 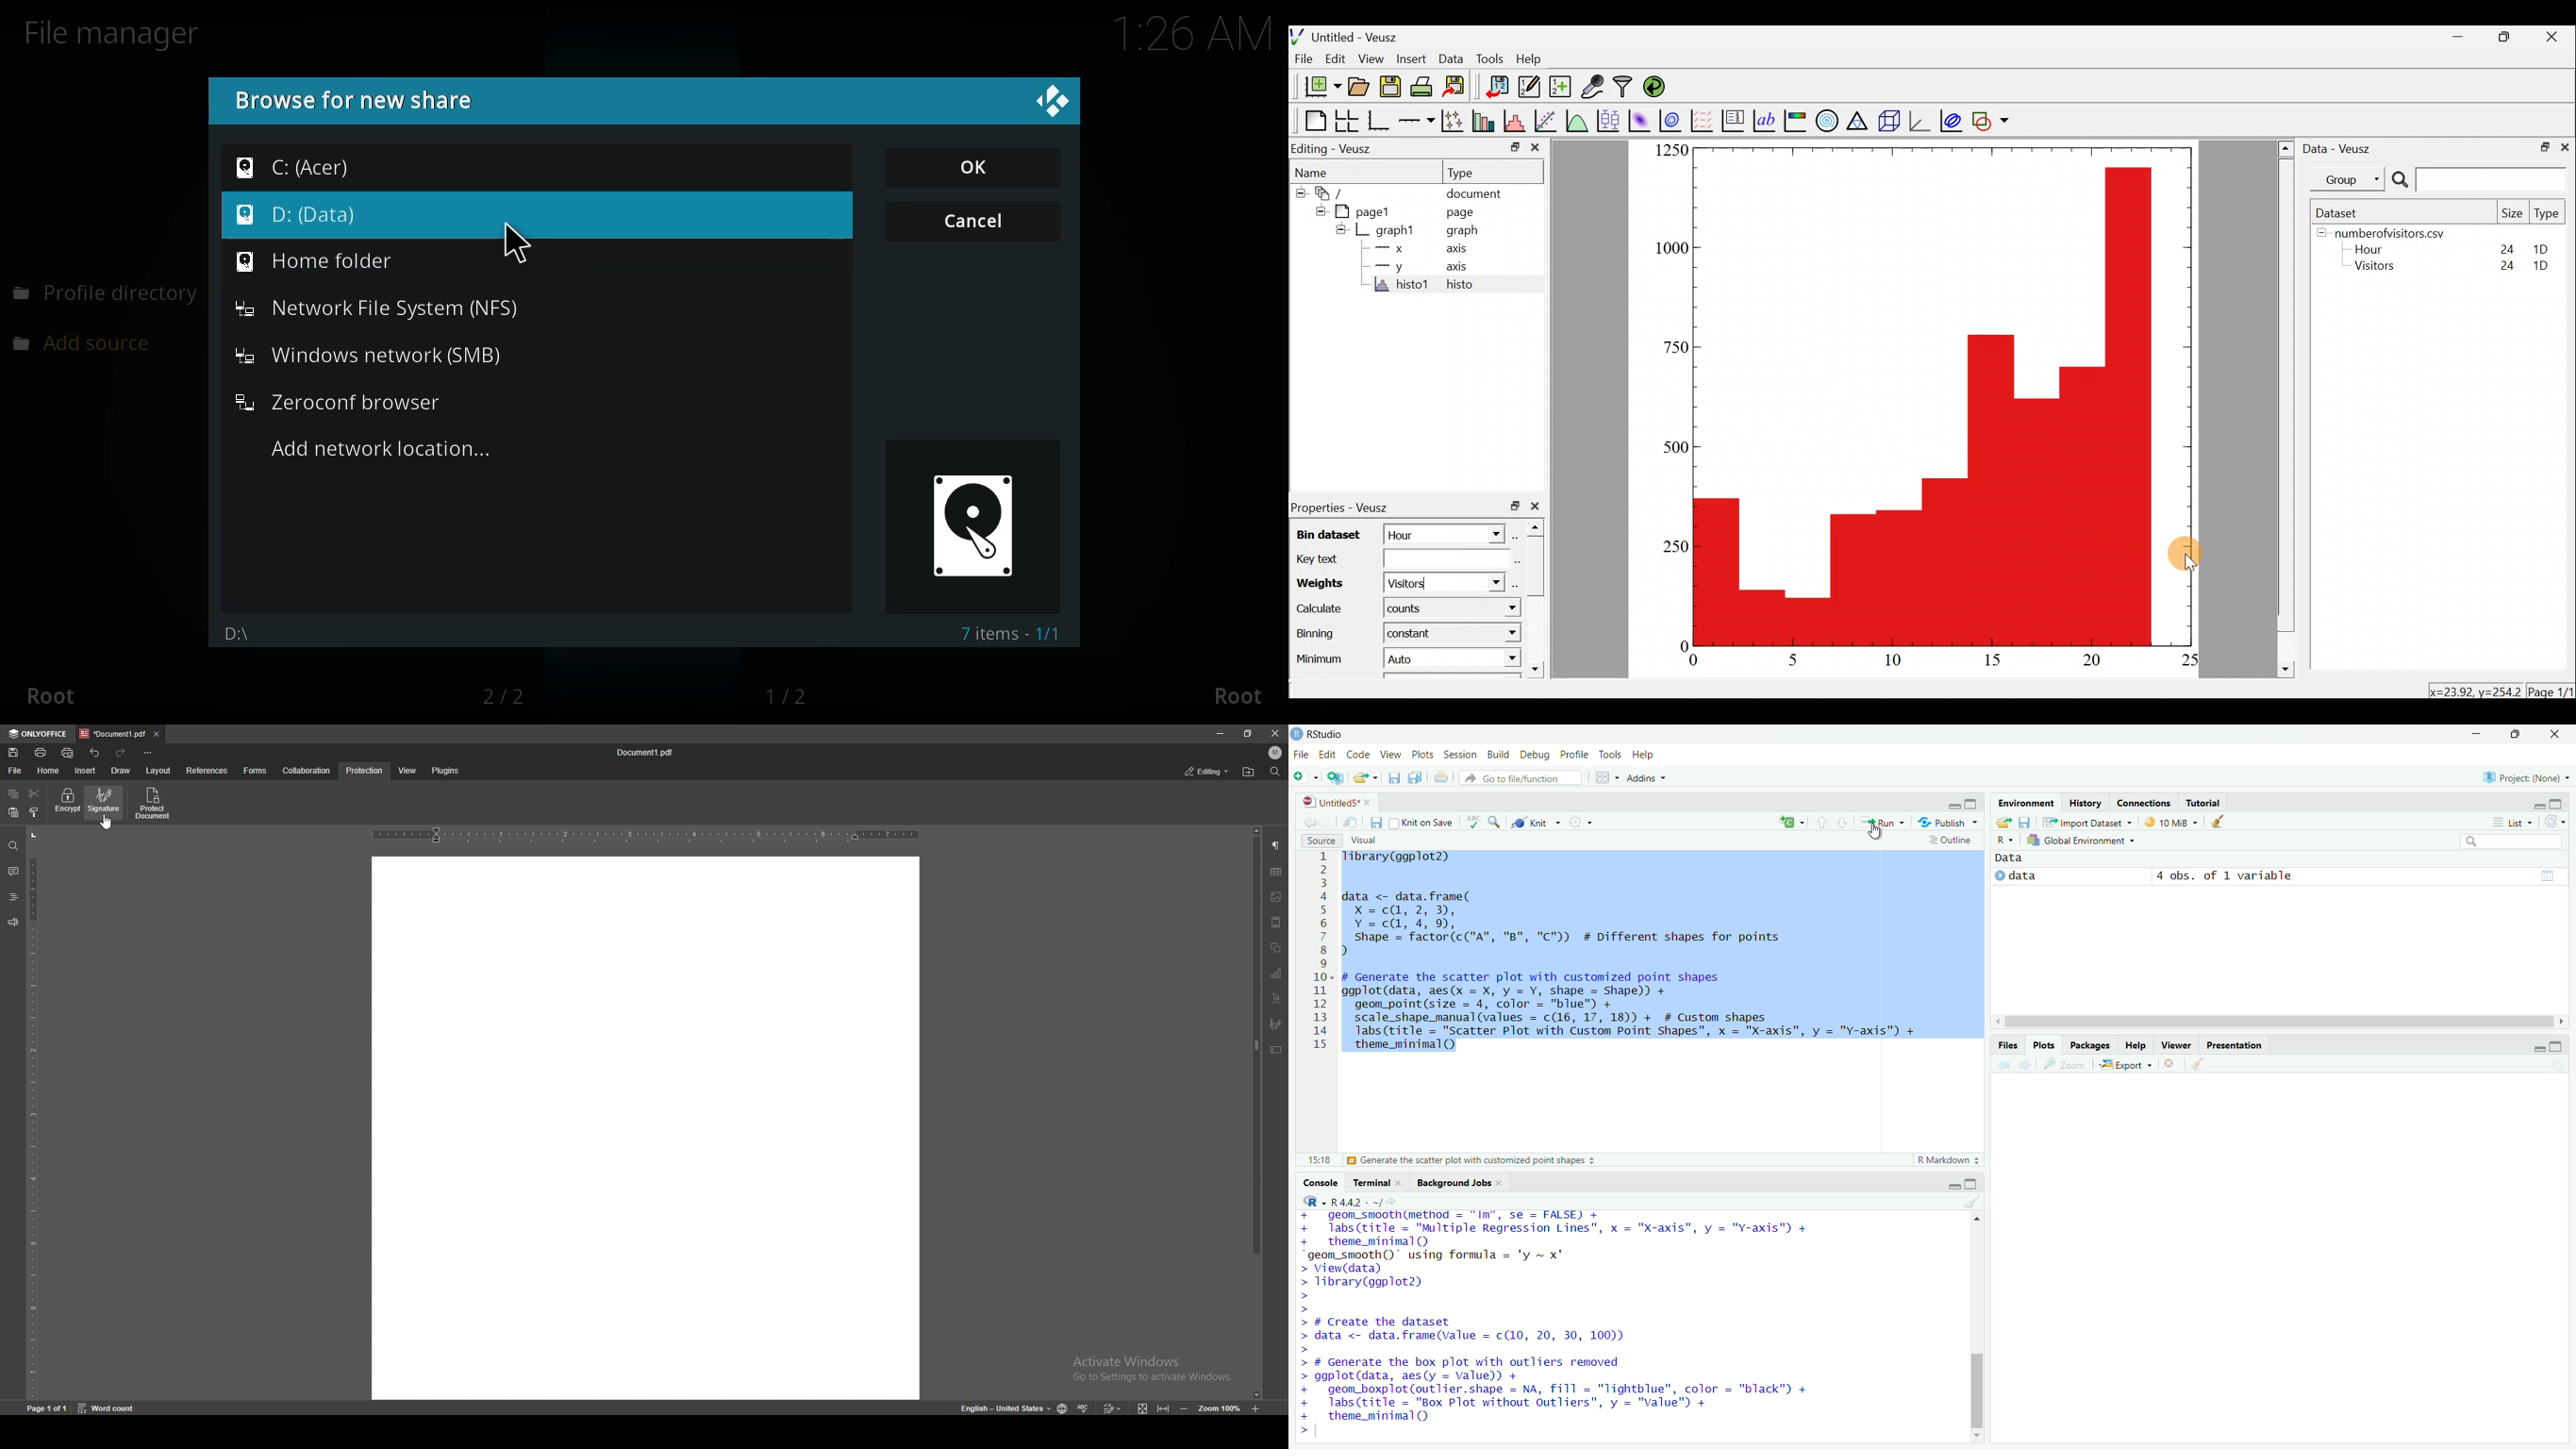 What do you see at coordinates (1336, 777) in the screenshot?
I see `Create a project` at bounding box center [1336, 777].